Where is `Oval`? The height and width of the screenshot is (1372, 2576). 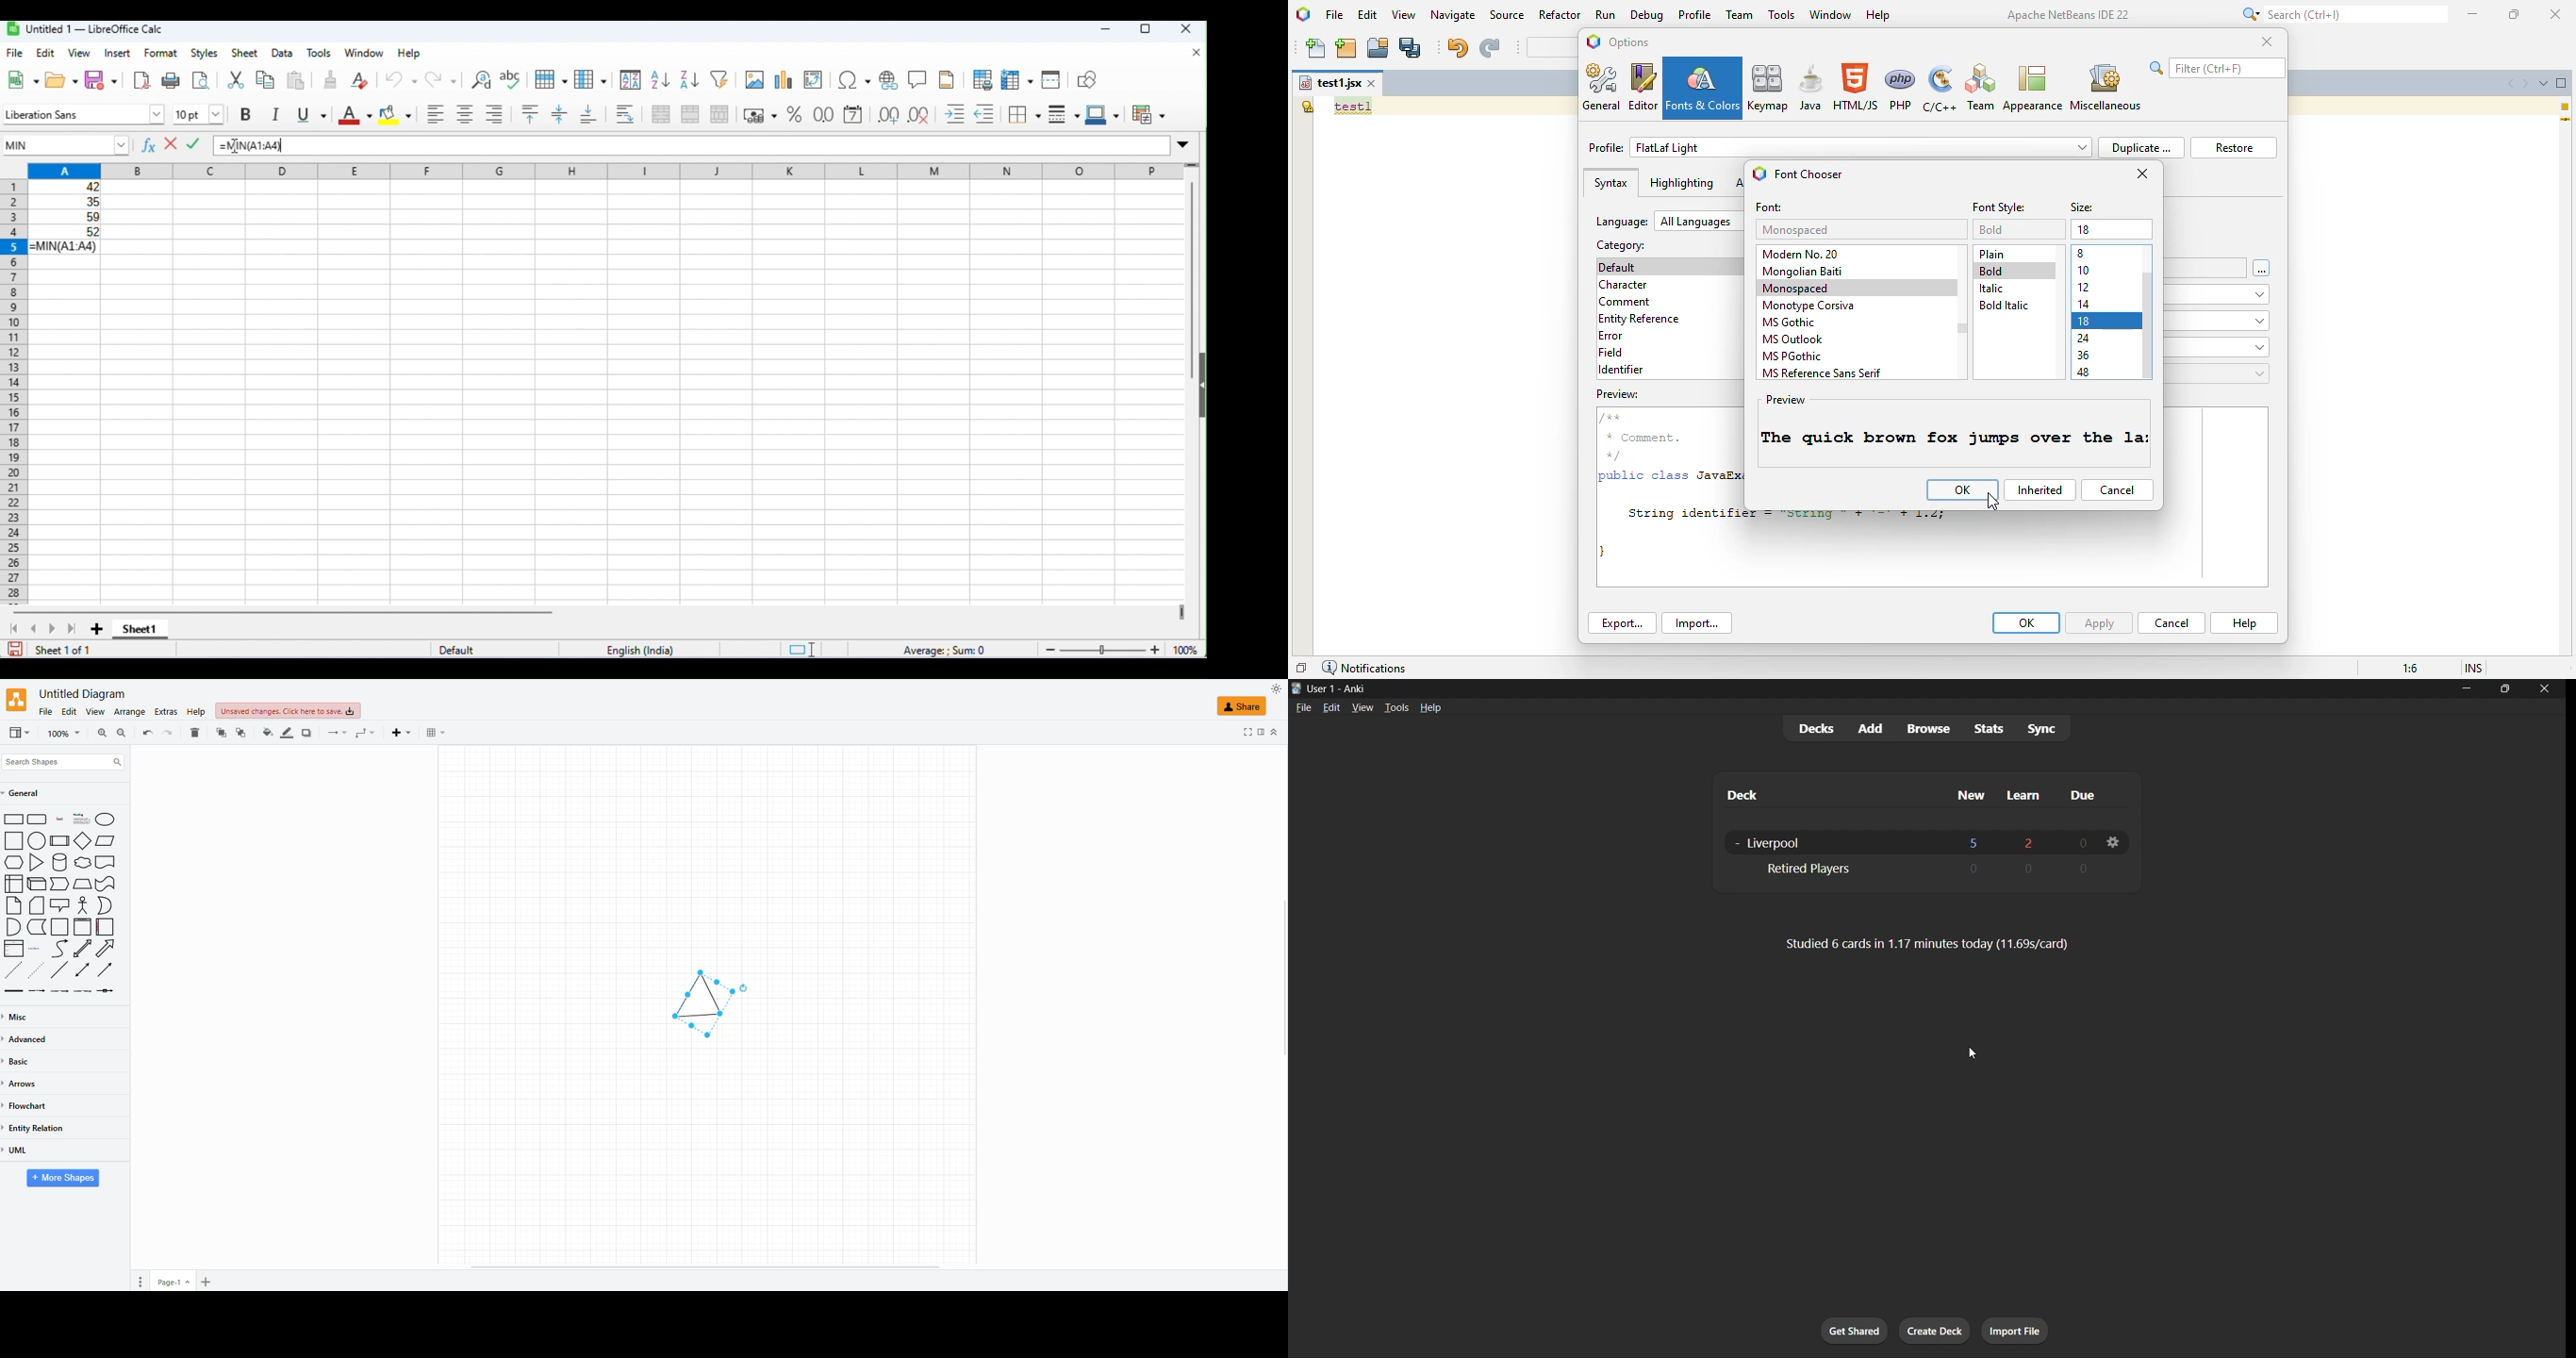
Oval is located at coordinates (37, 840).